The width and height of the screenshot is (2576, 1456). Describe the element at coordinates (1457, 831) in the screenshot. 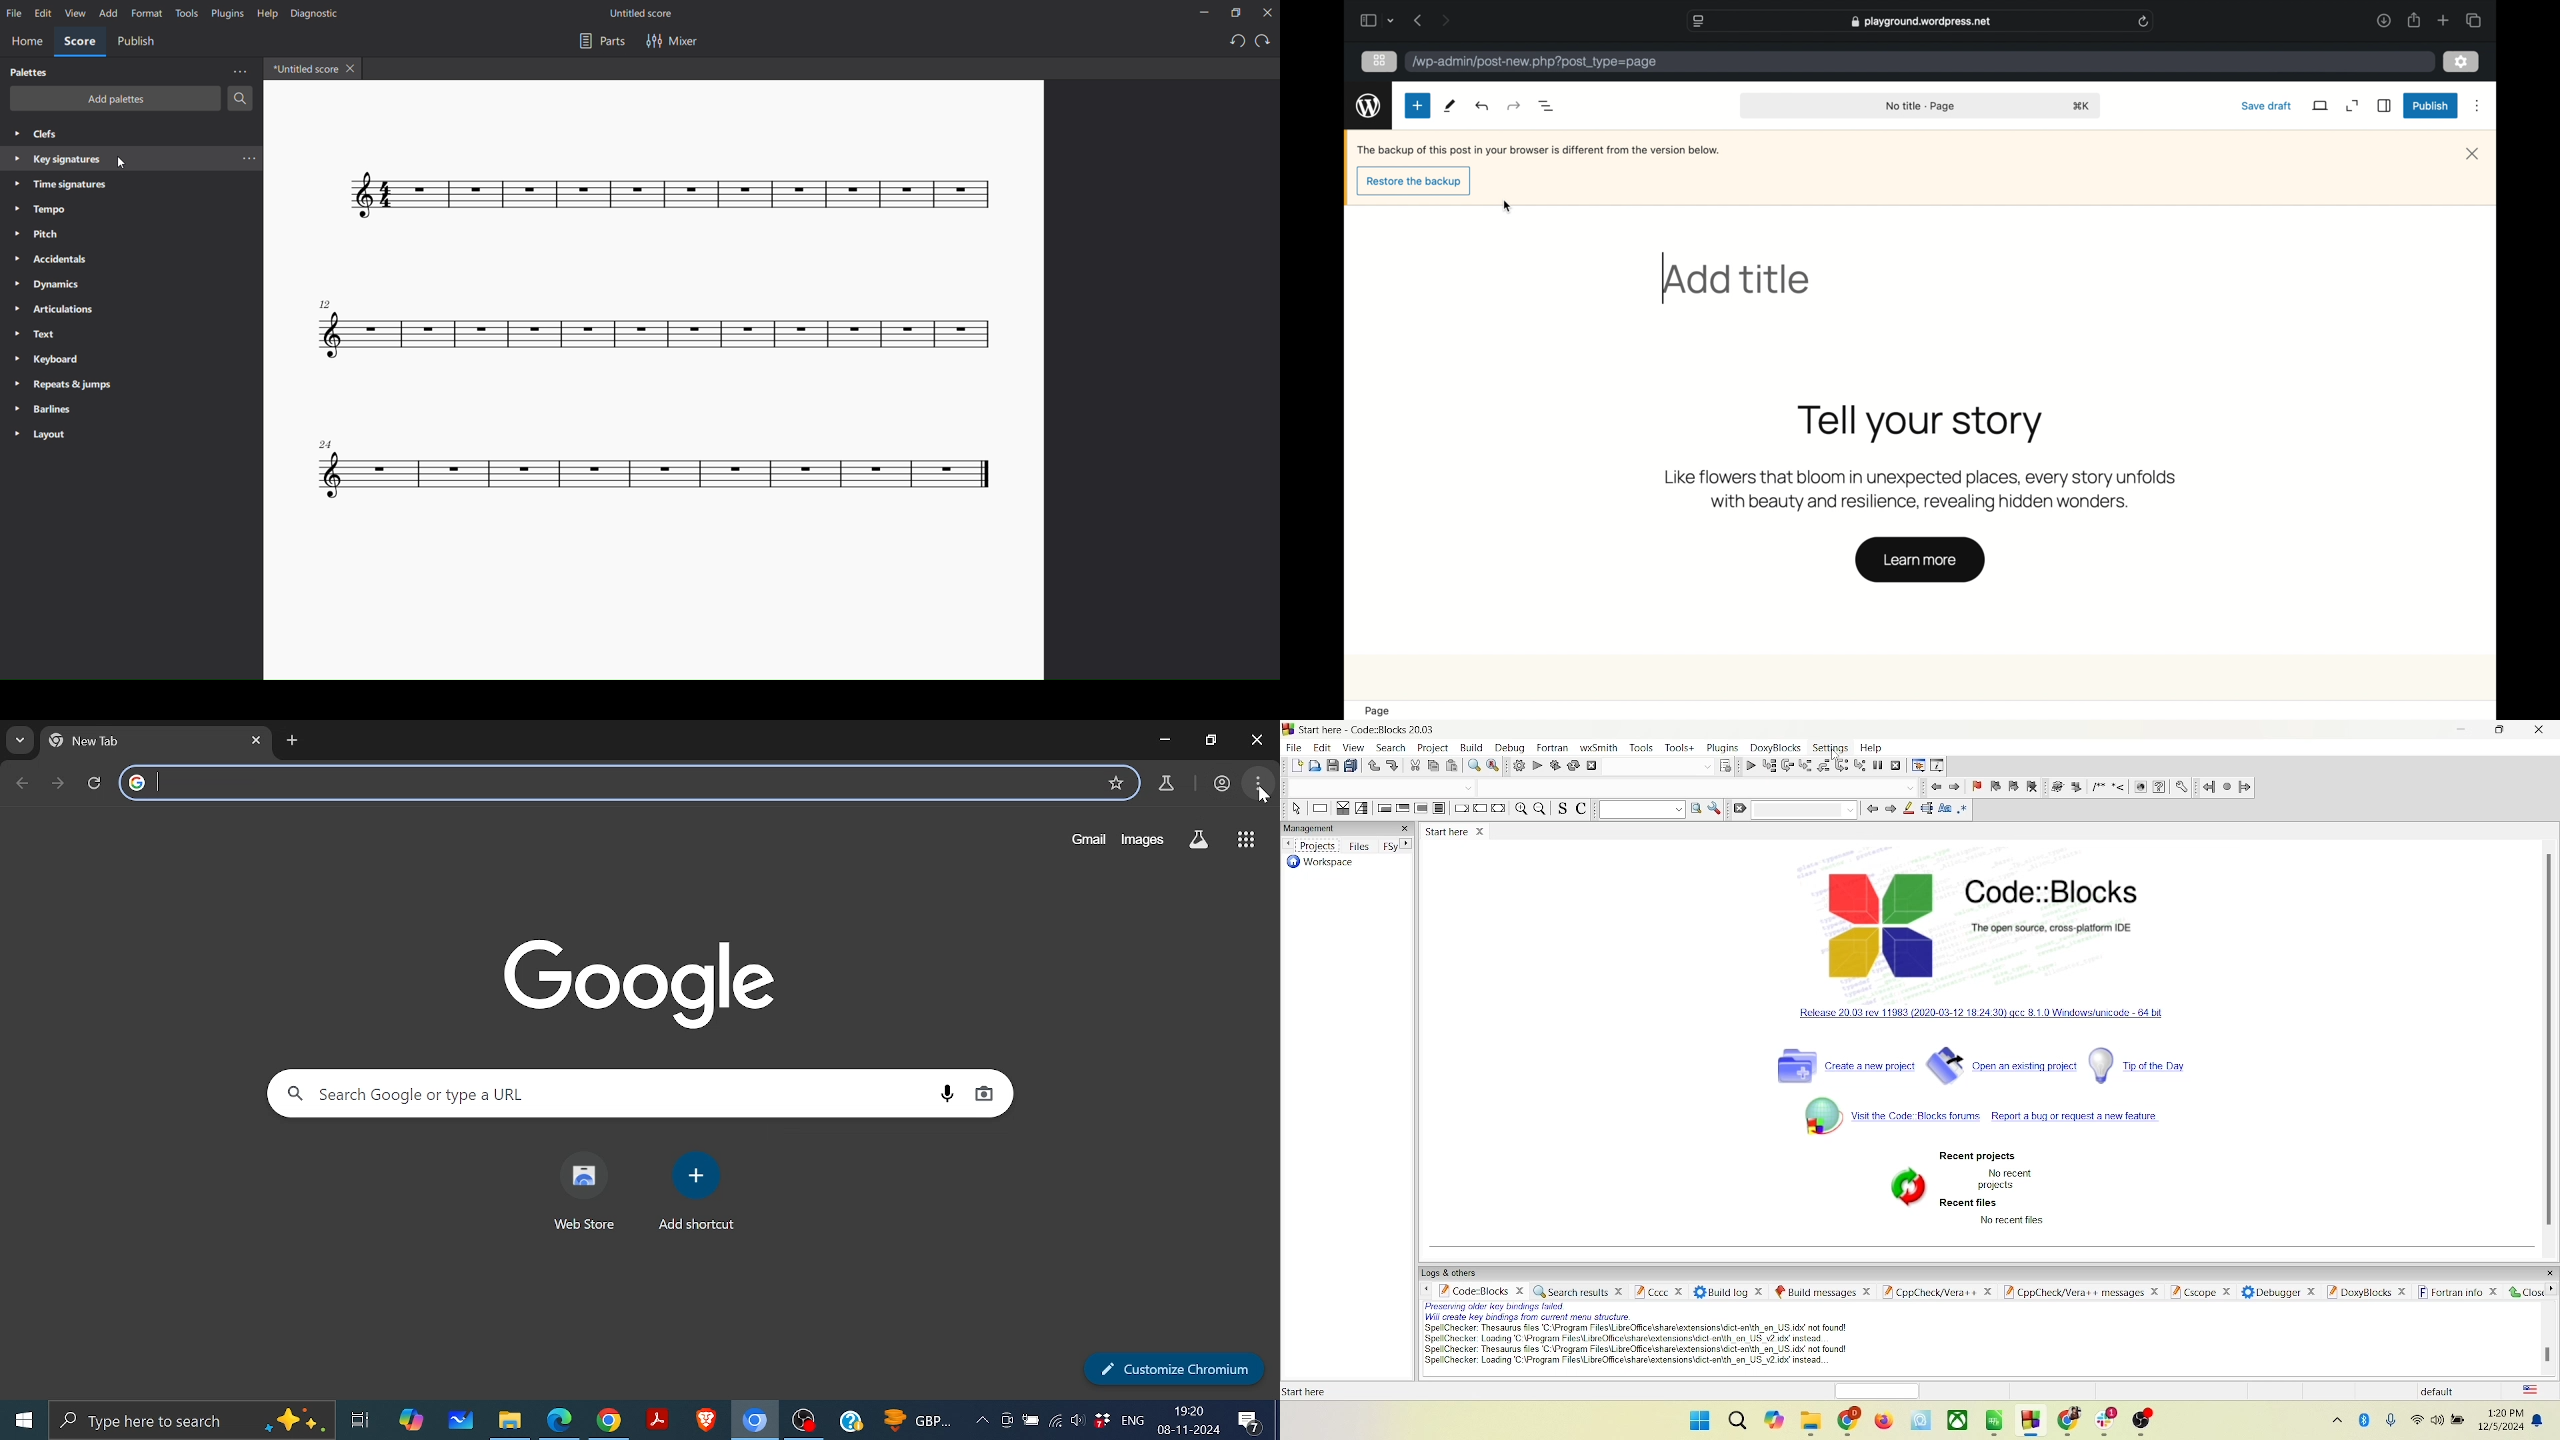

I see `start here` at that location.